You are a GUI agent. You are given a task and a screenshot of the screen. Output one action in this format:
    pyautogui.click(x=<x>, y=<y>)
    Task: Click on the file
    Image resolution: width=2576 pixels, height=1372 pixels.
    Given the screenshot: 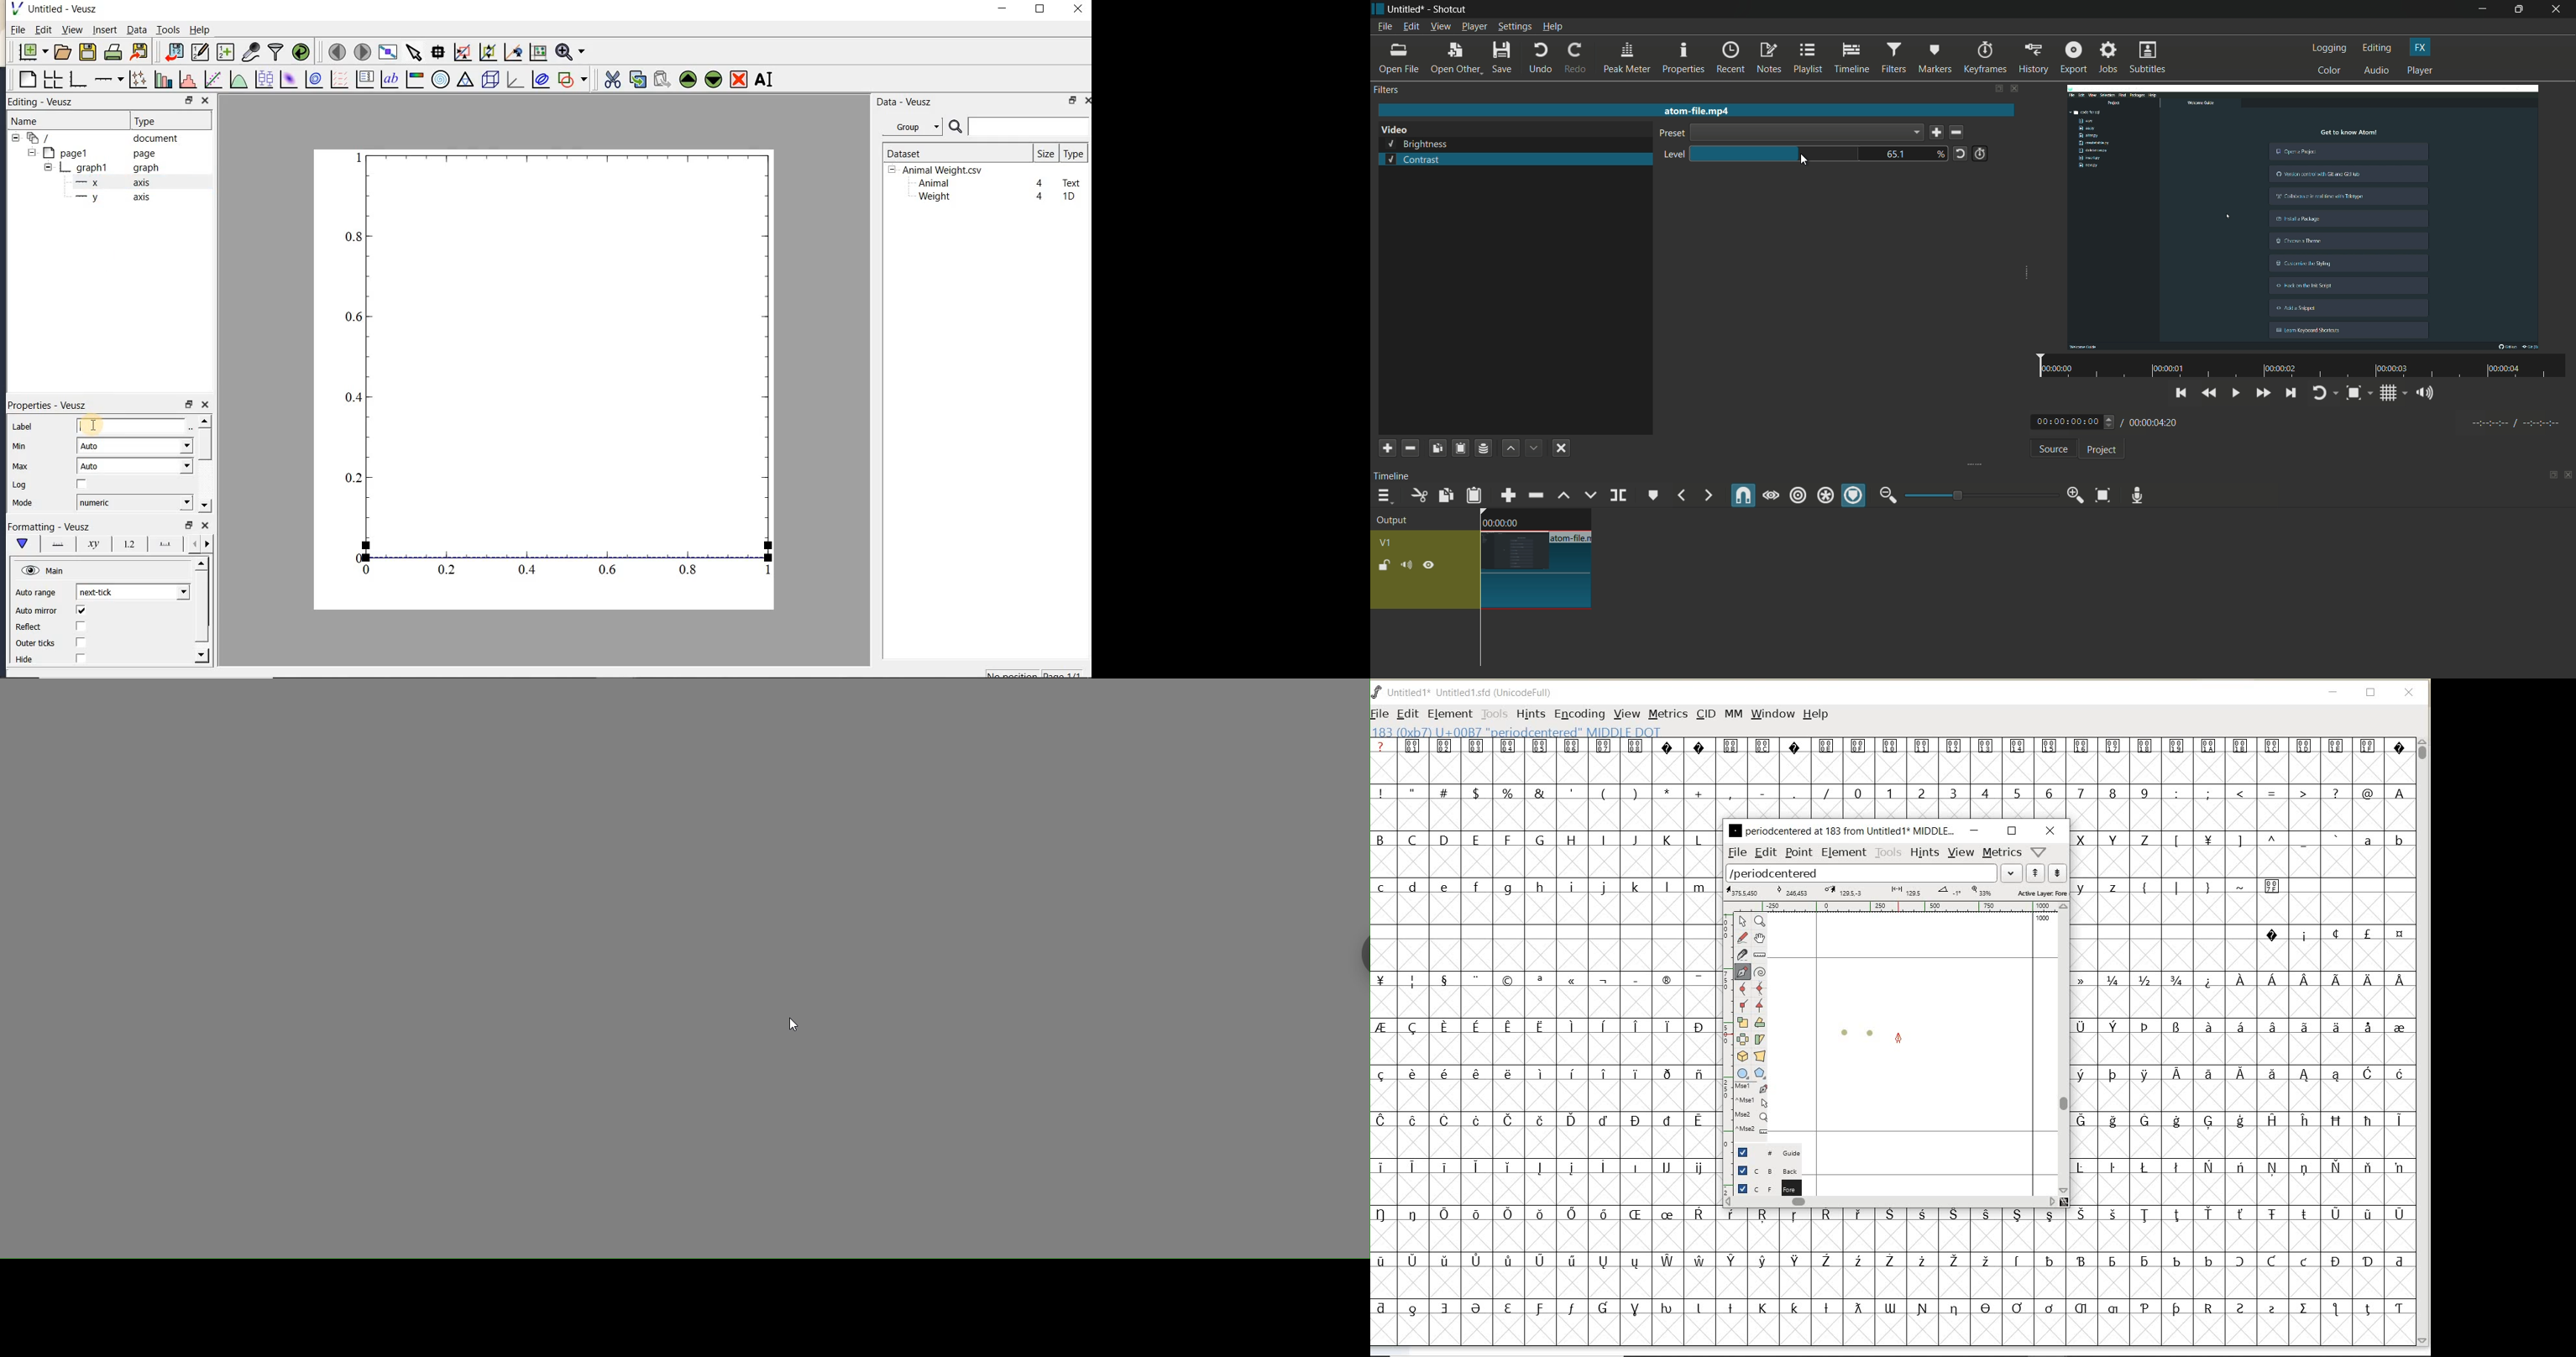 What is the action you would take?
    pyautogui.click(x=1735, y=853)
    